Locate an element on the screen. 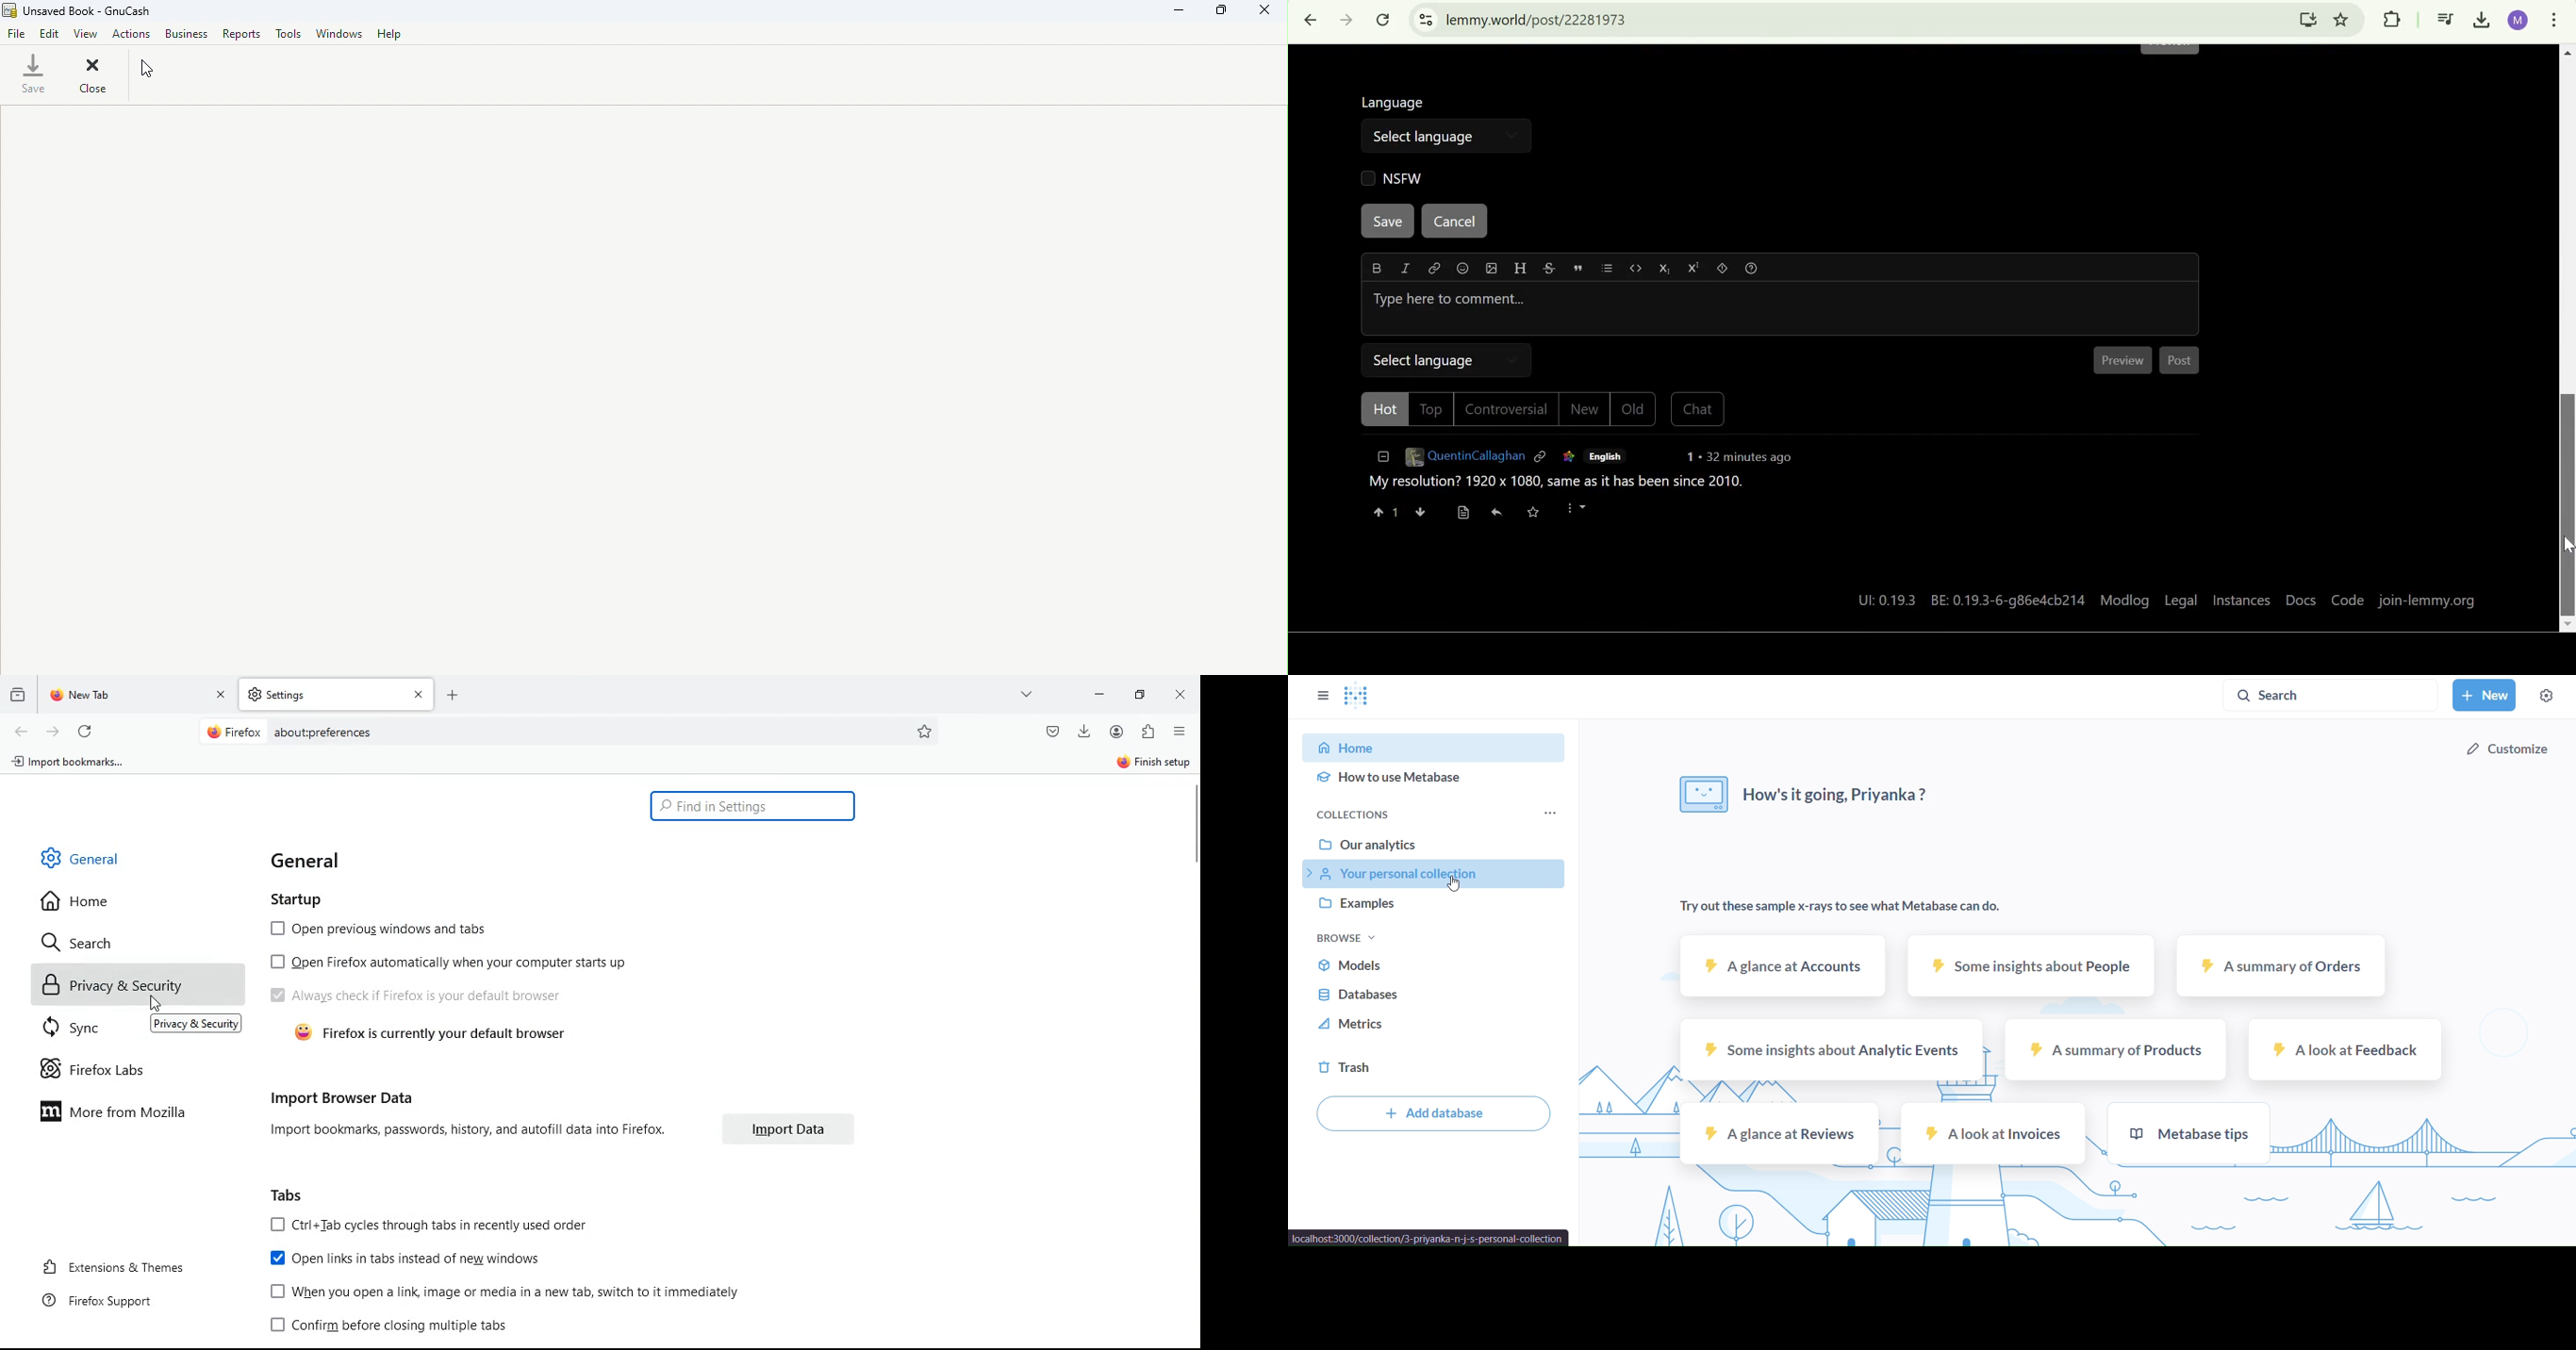 The image size is (2576, 1372). actions is located at coordinates (131, 35).